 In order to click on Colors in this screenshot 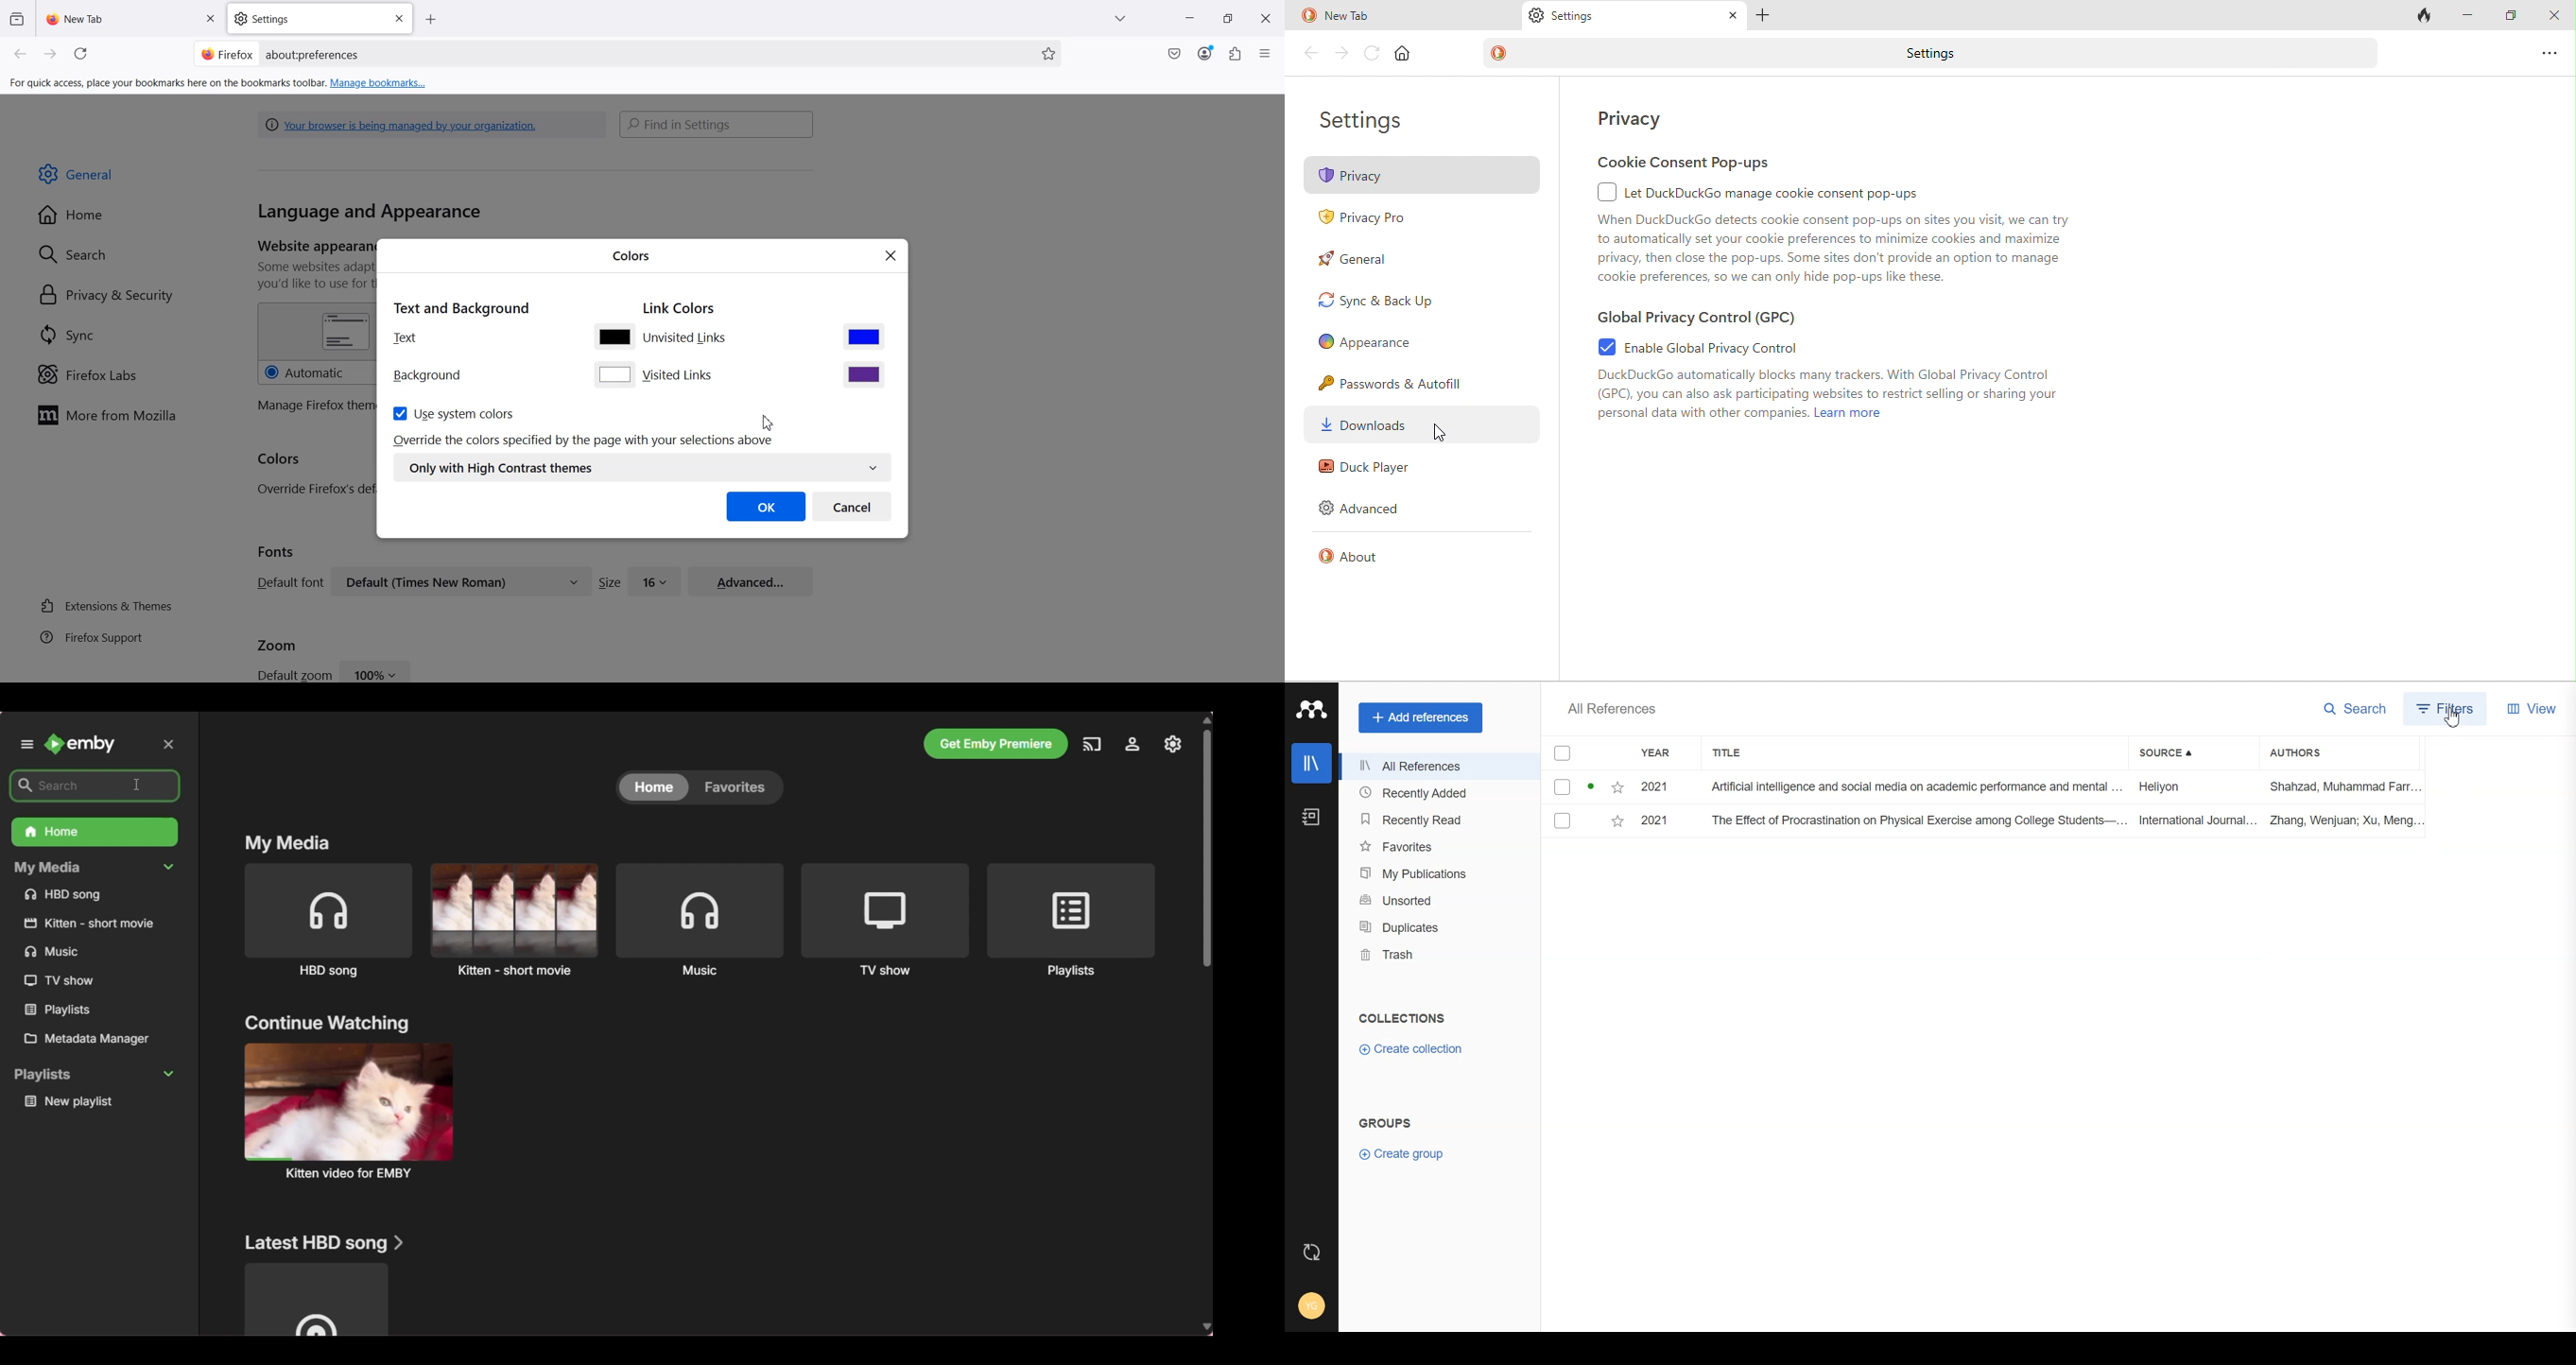, I will do `click(280, 460)`.